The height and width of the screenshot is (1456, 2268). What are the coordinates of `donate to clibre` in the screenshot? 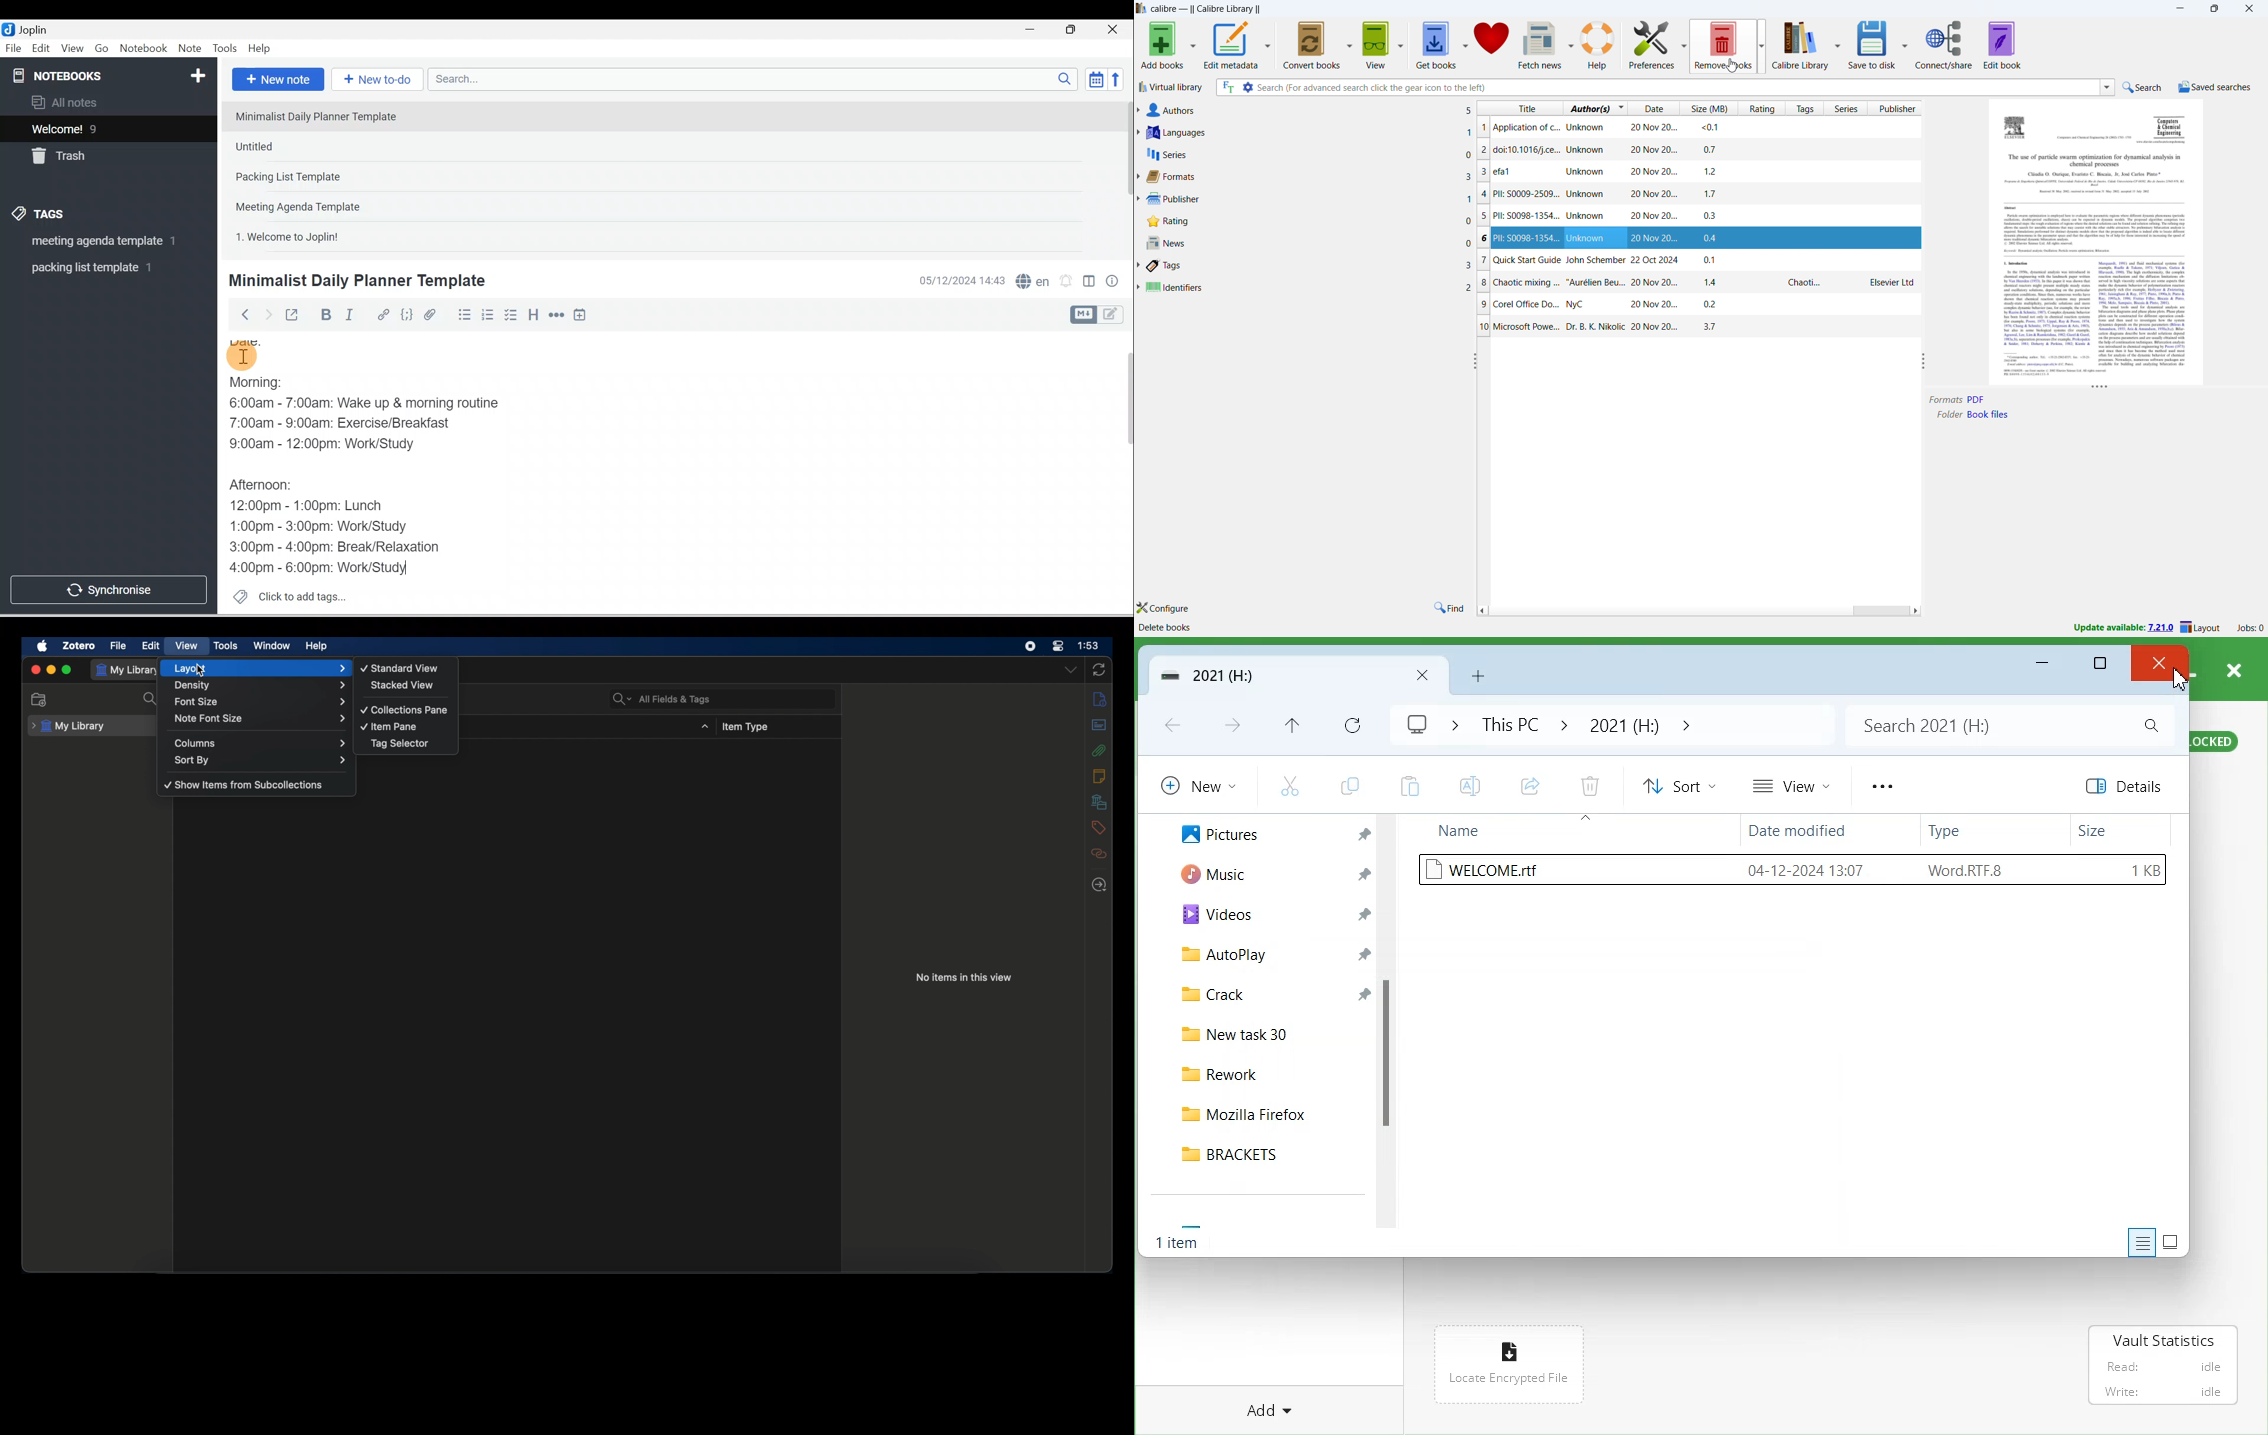 It's located at (1493, 44).